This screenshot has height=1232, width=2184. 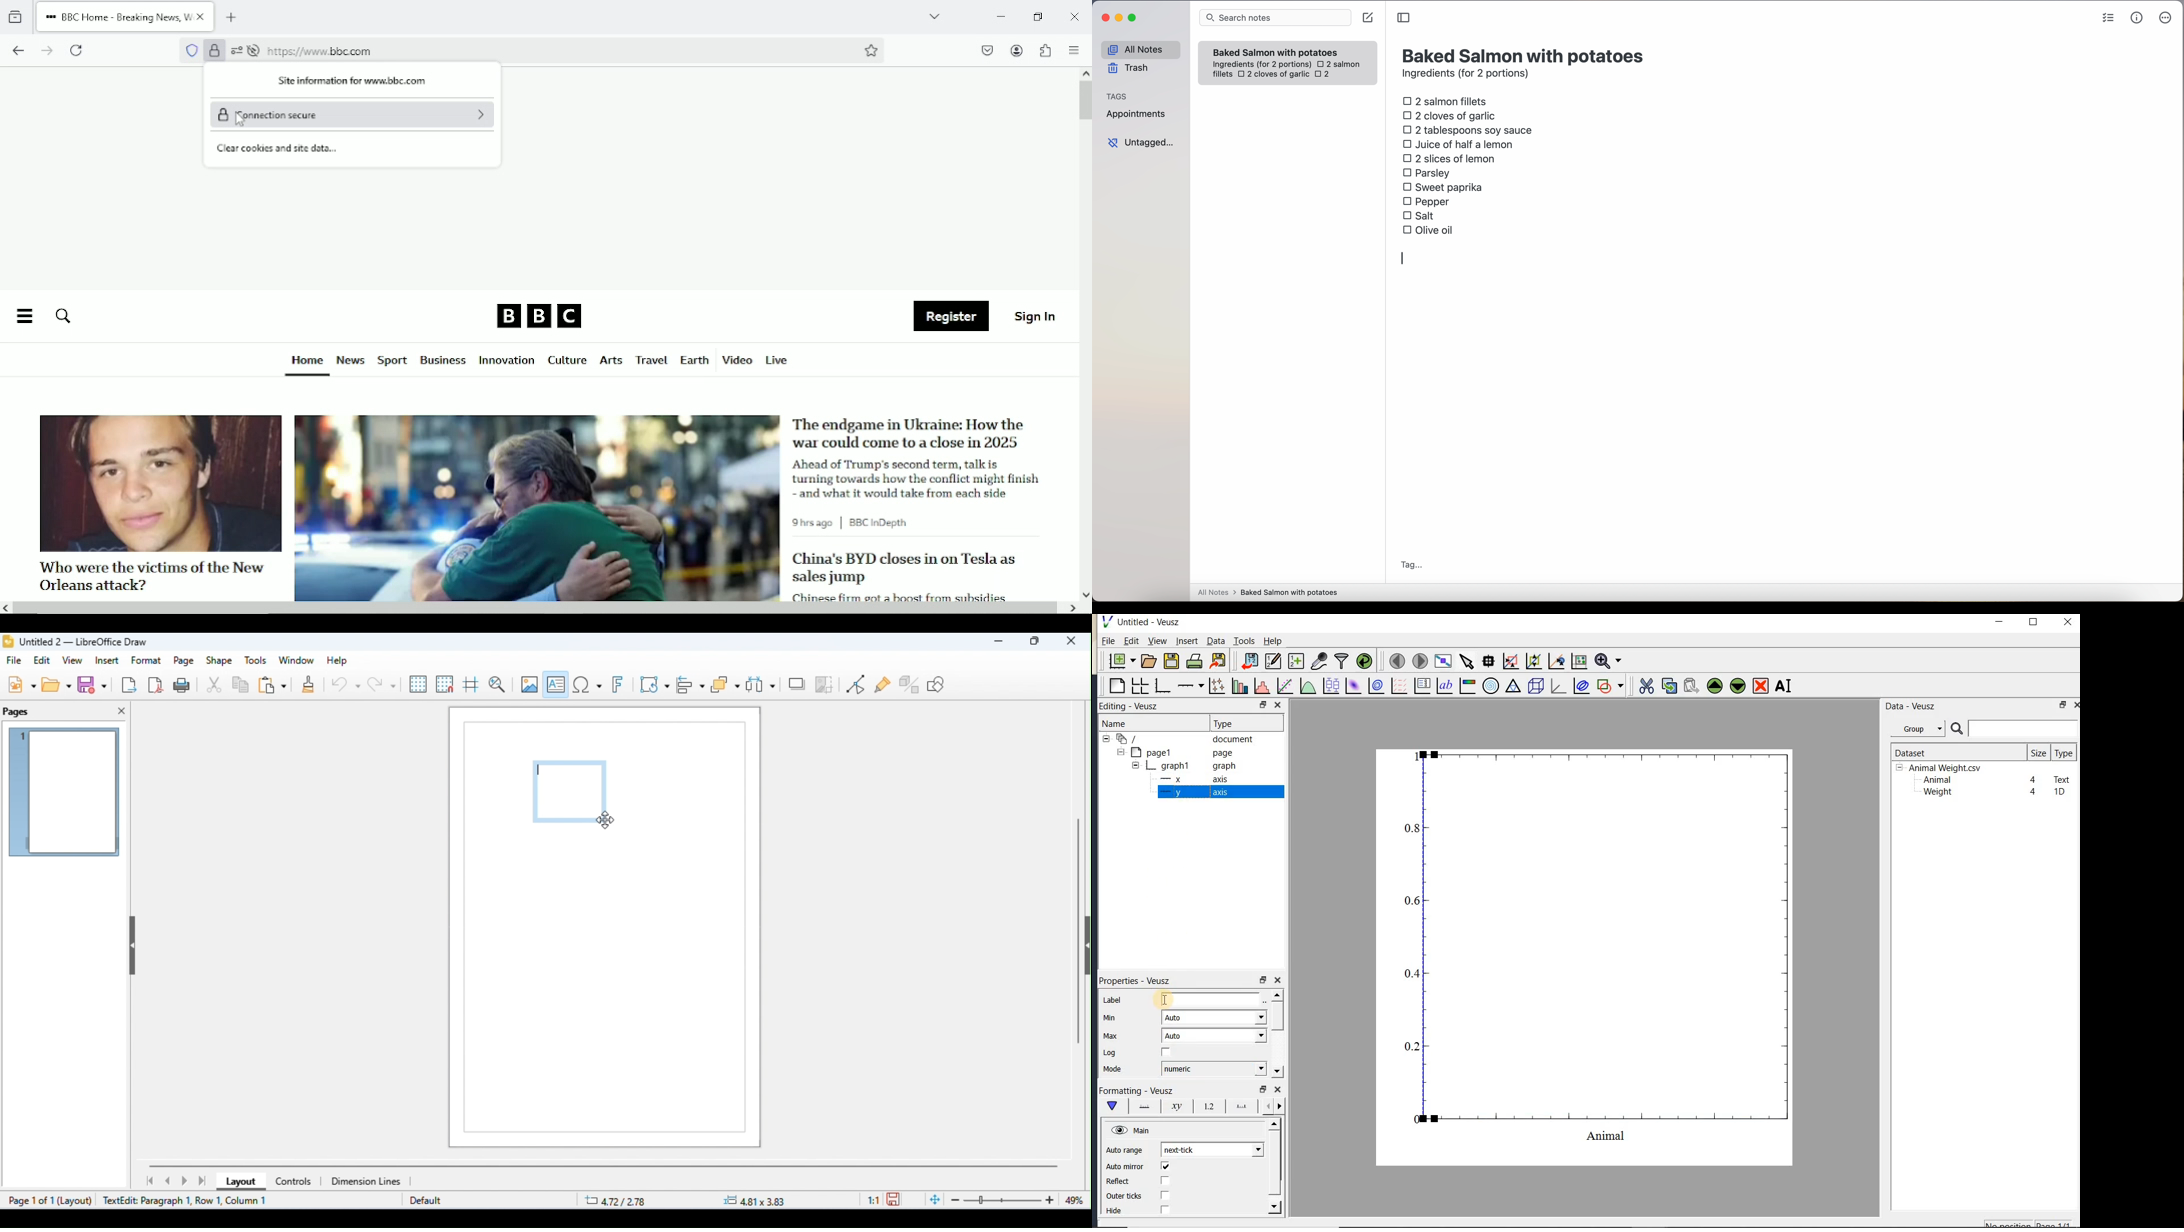 I want to click on Who were the victims of the New Orleans attack?, so click(x=149, y=575).